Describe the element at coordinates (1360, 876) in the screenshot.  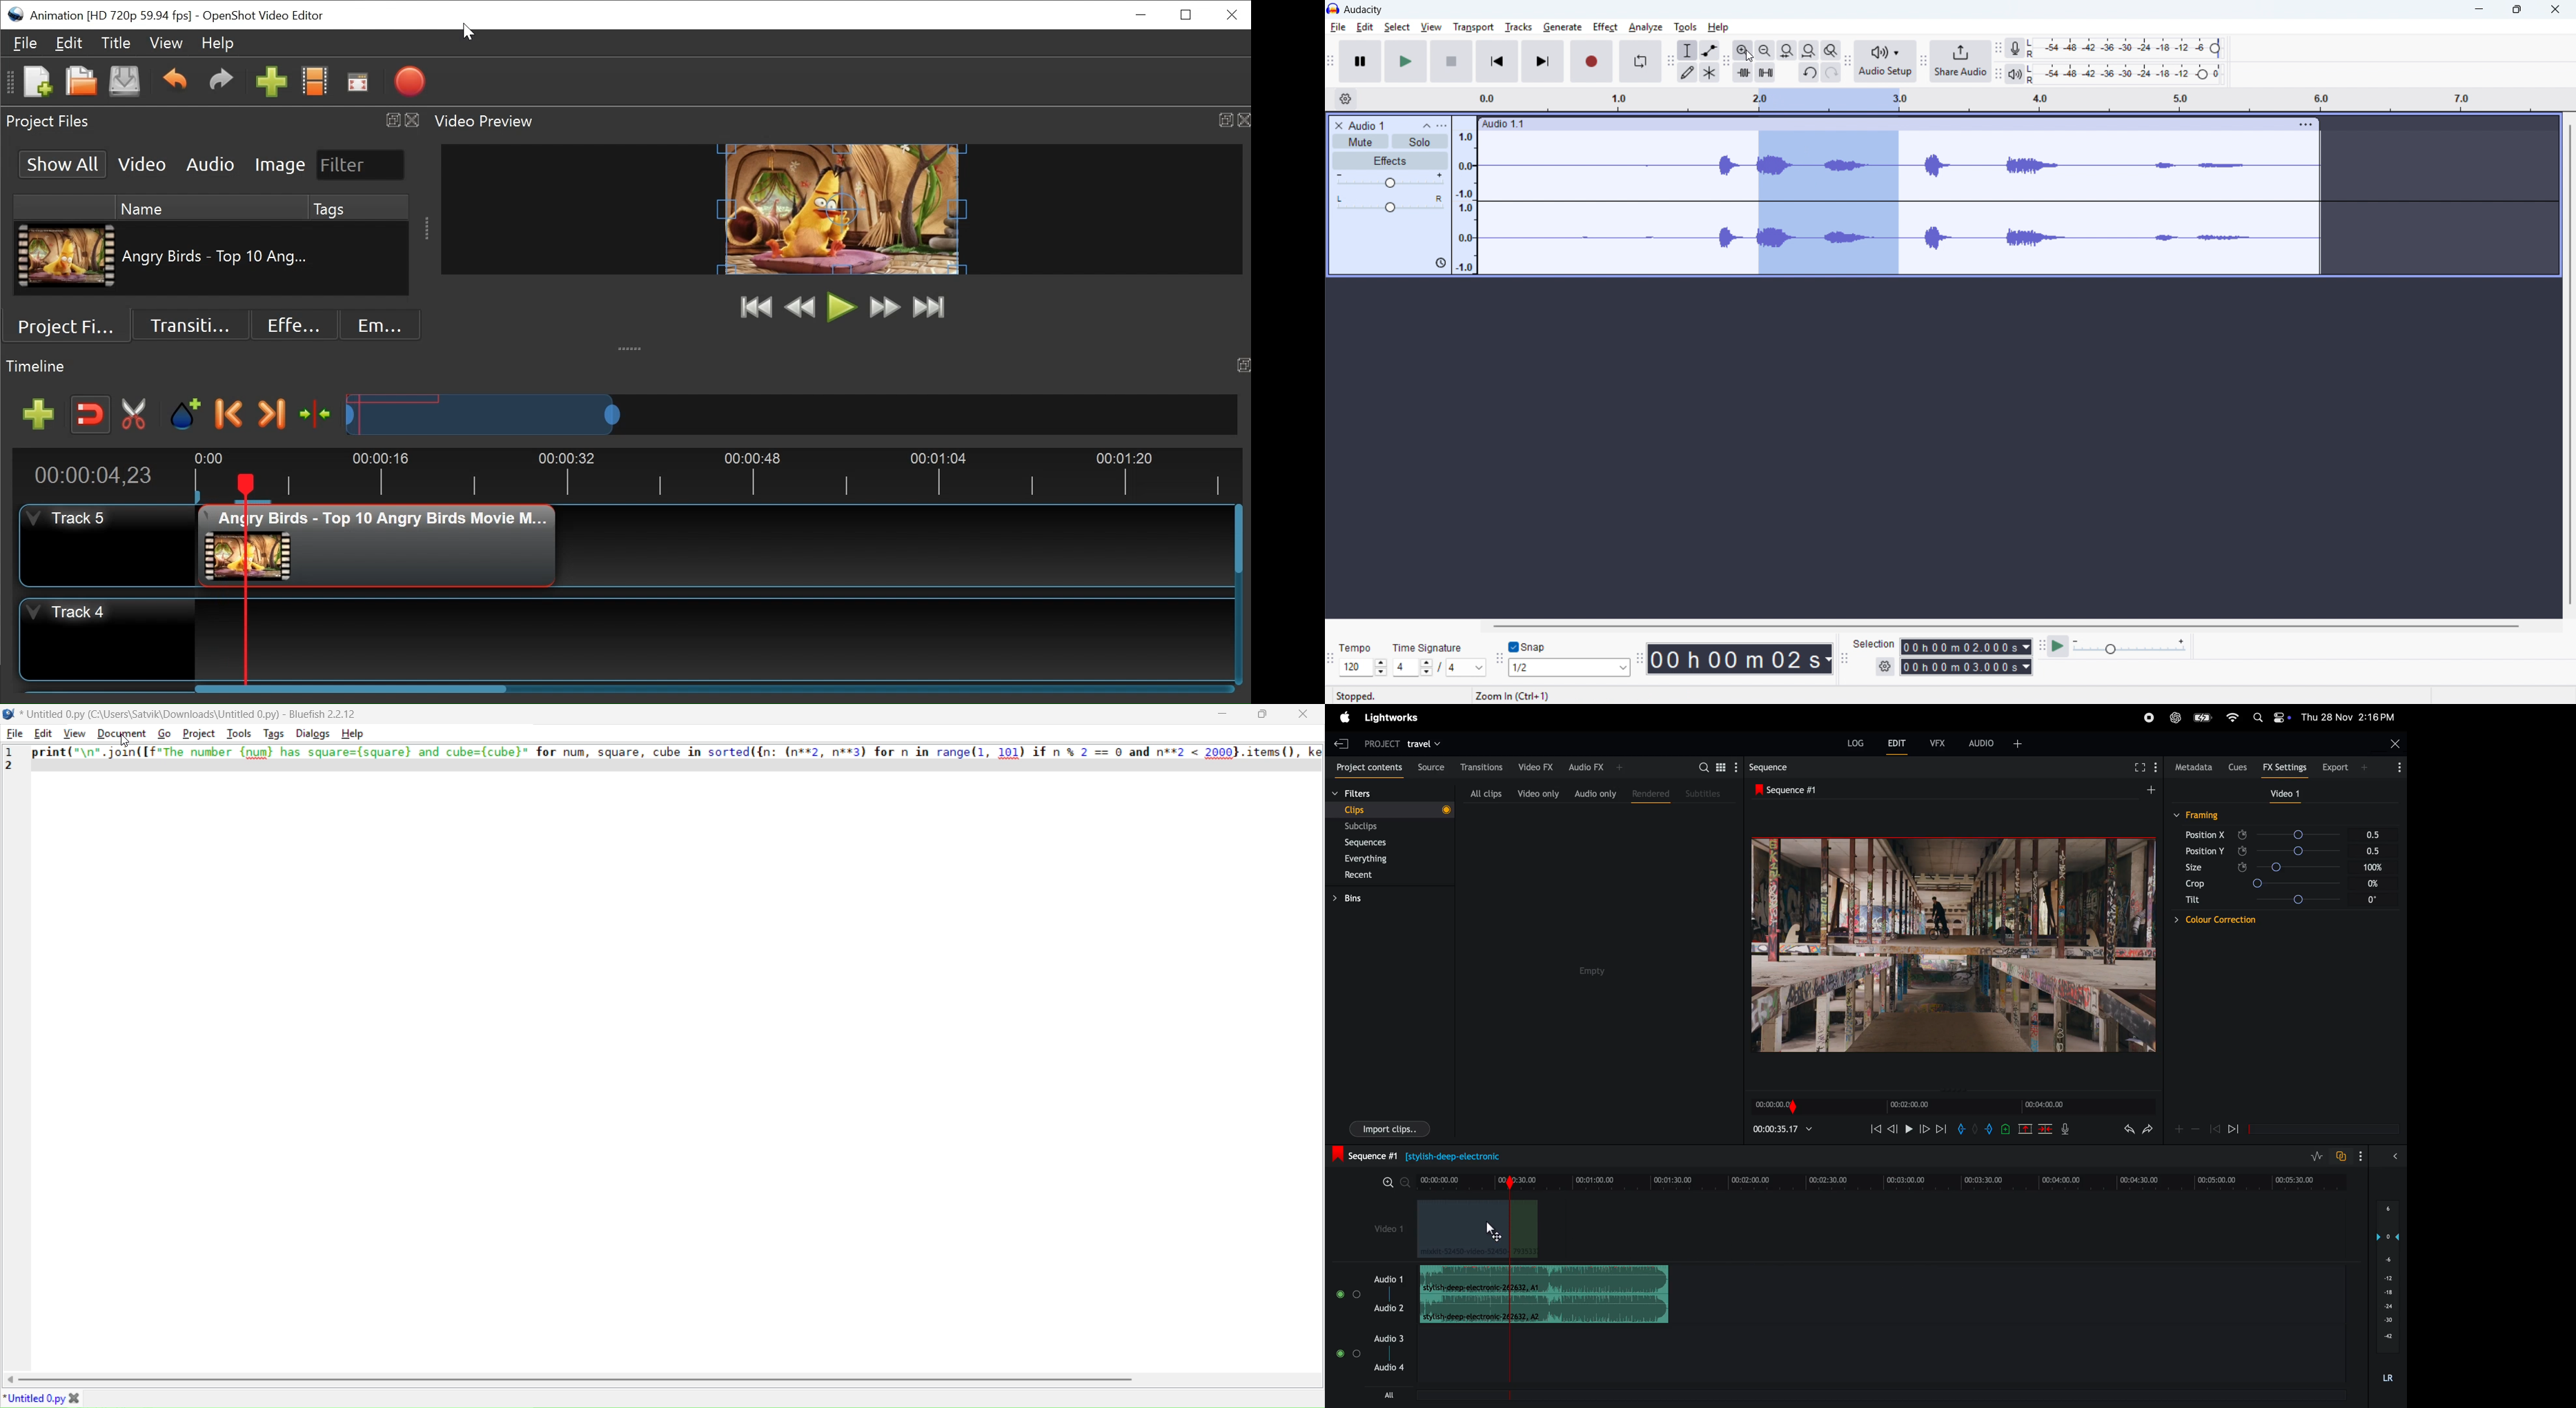
I see `recent` at that location.